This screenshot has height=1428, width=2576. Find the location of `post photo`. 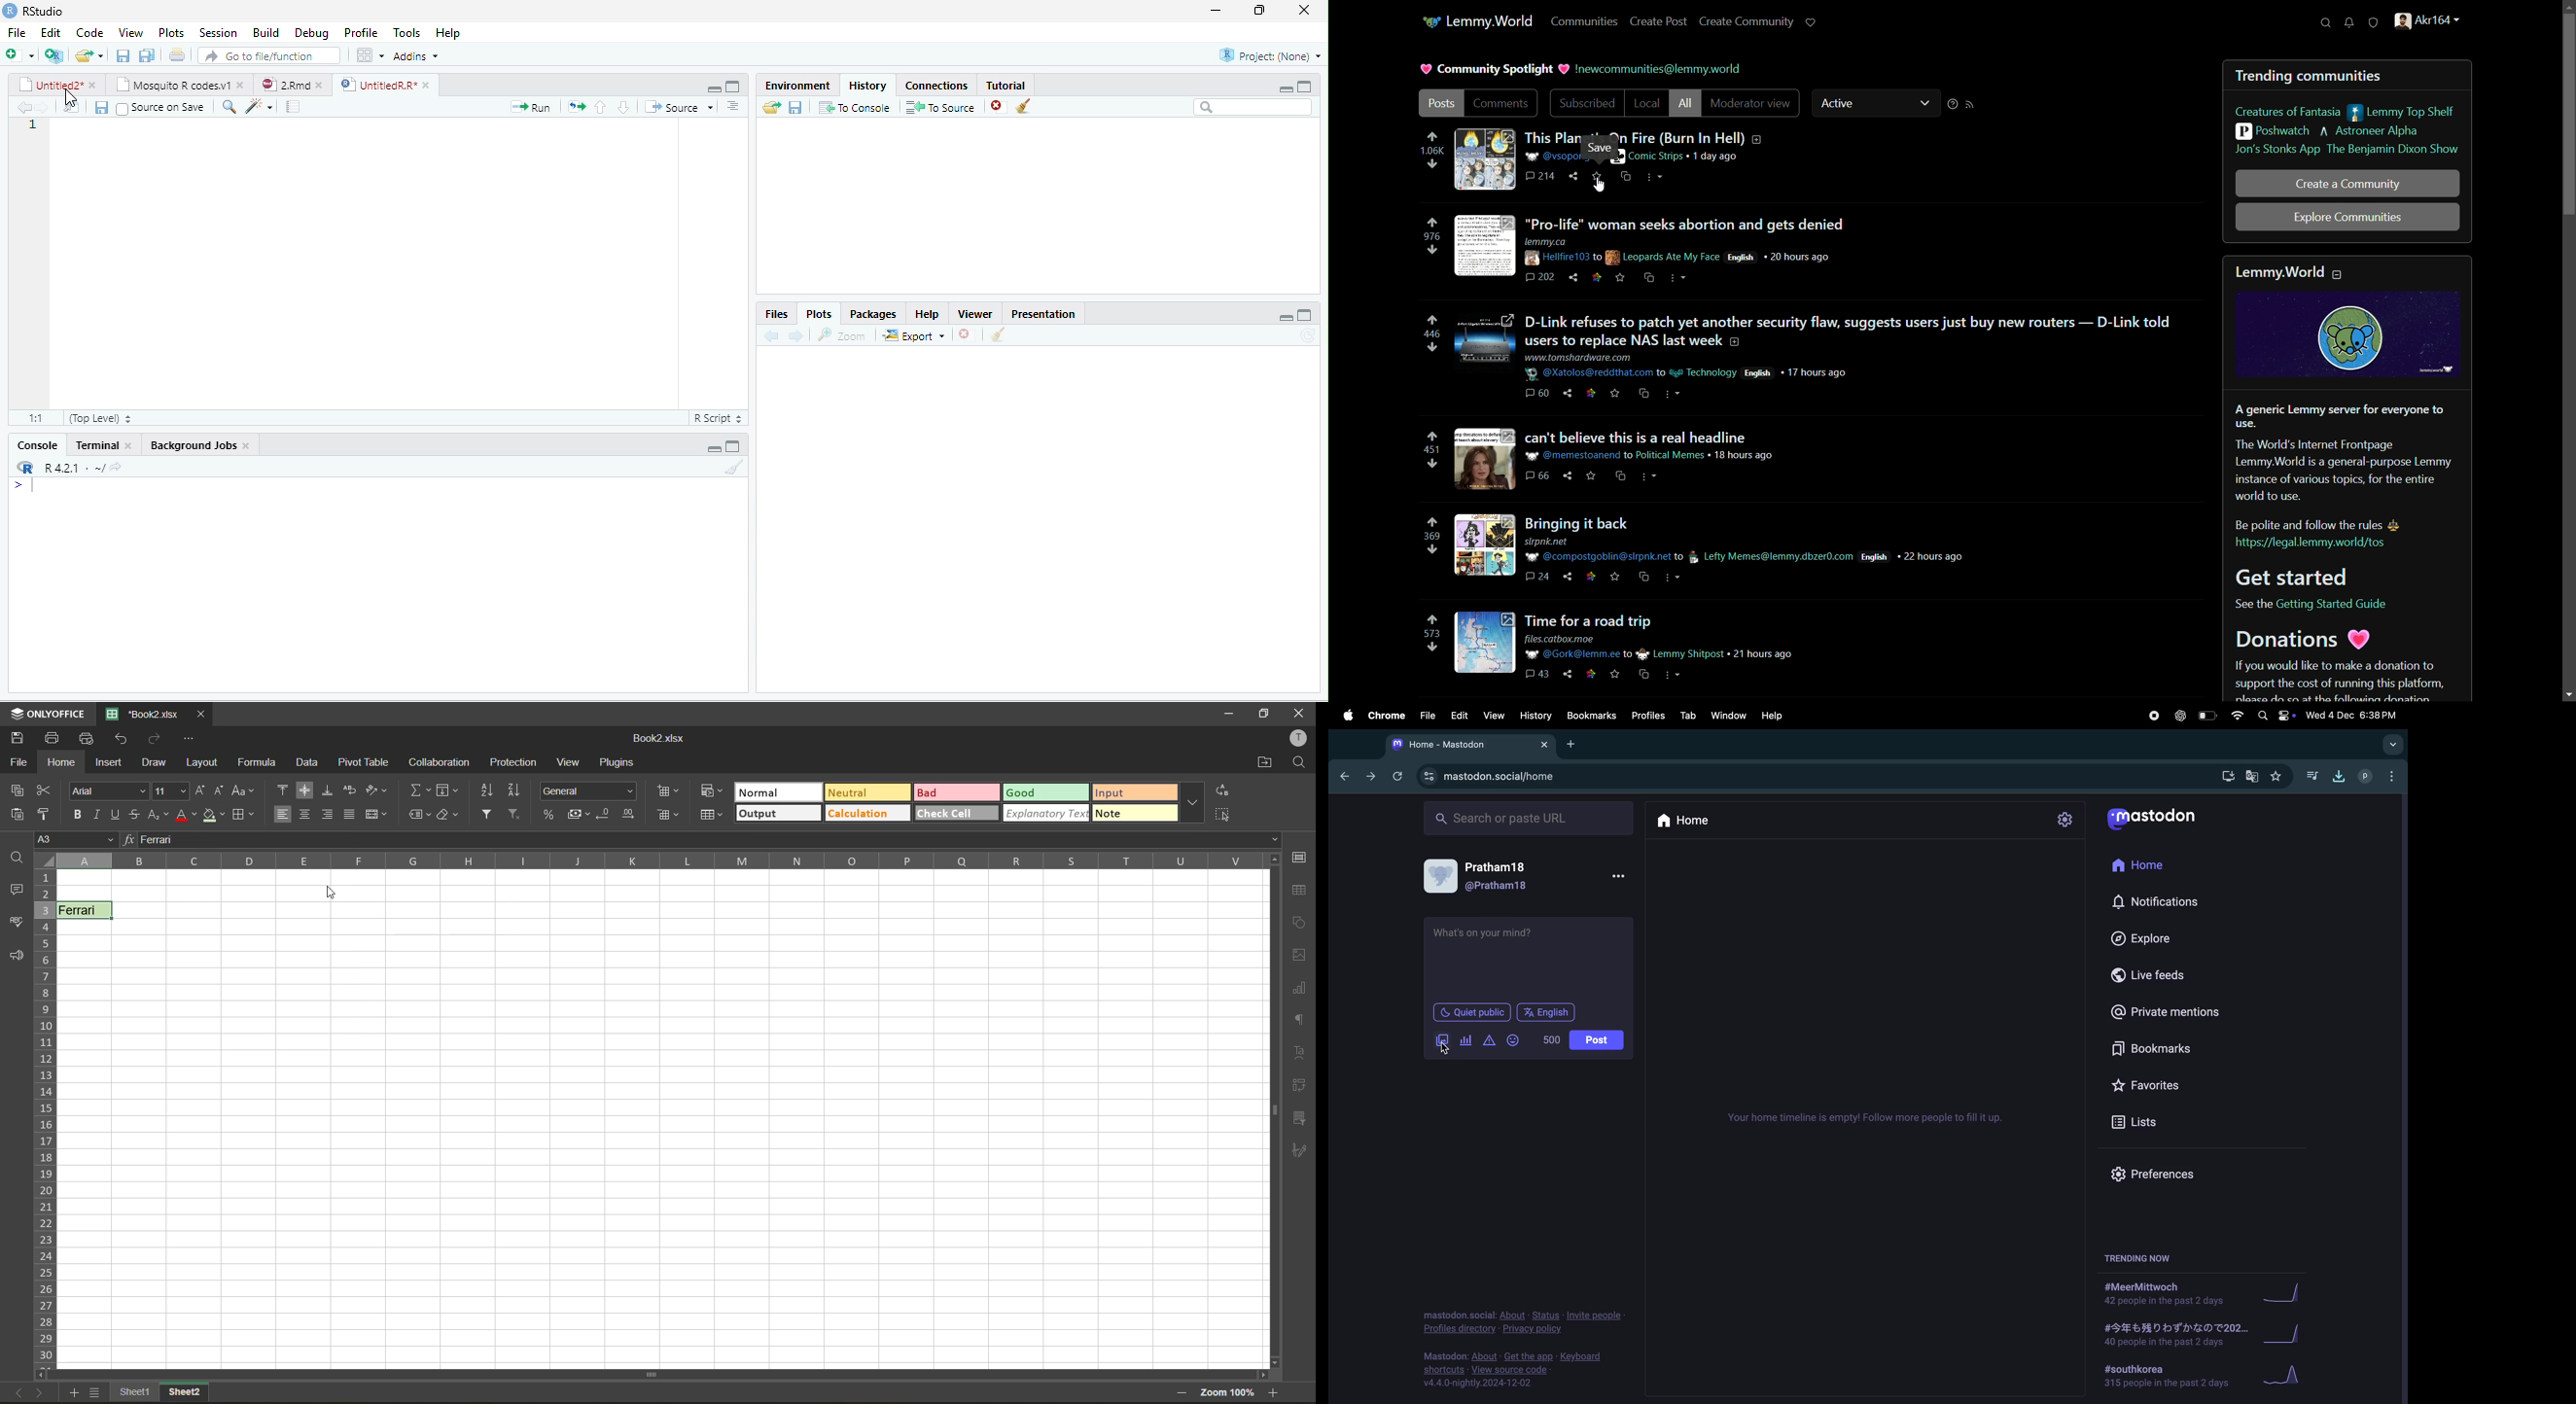

post photo is located at coordinates (1484, 160).